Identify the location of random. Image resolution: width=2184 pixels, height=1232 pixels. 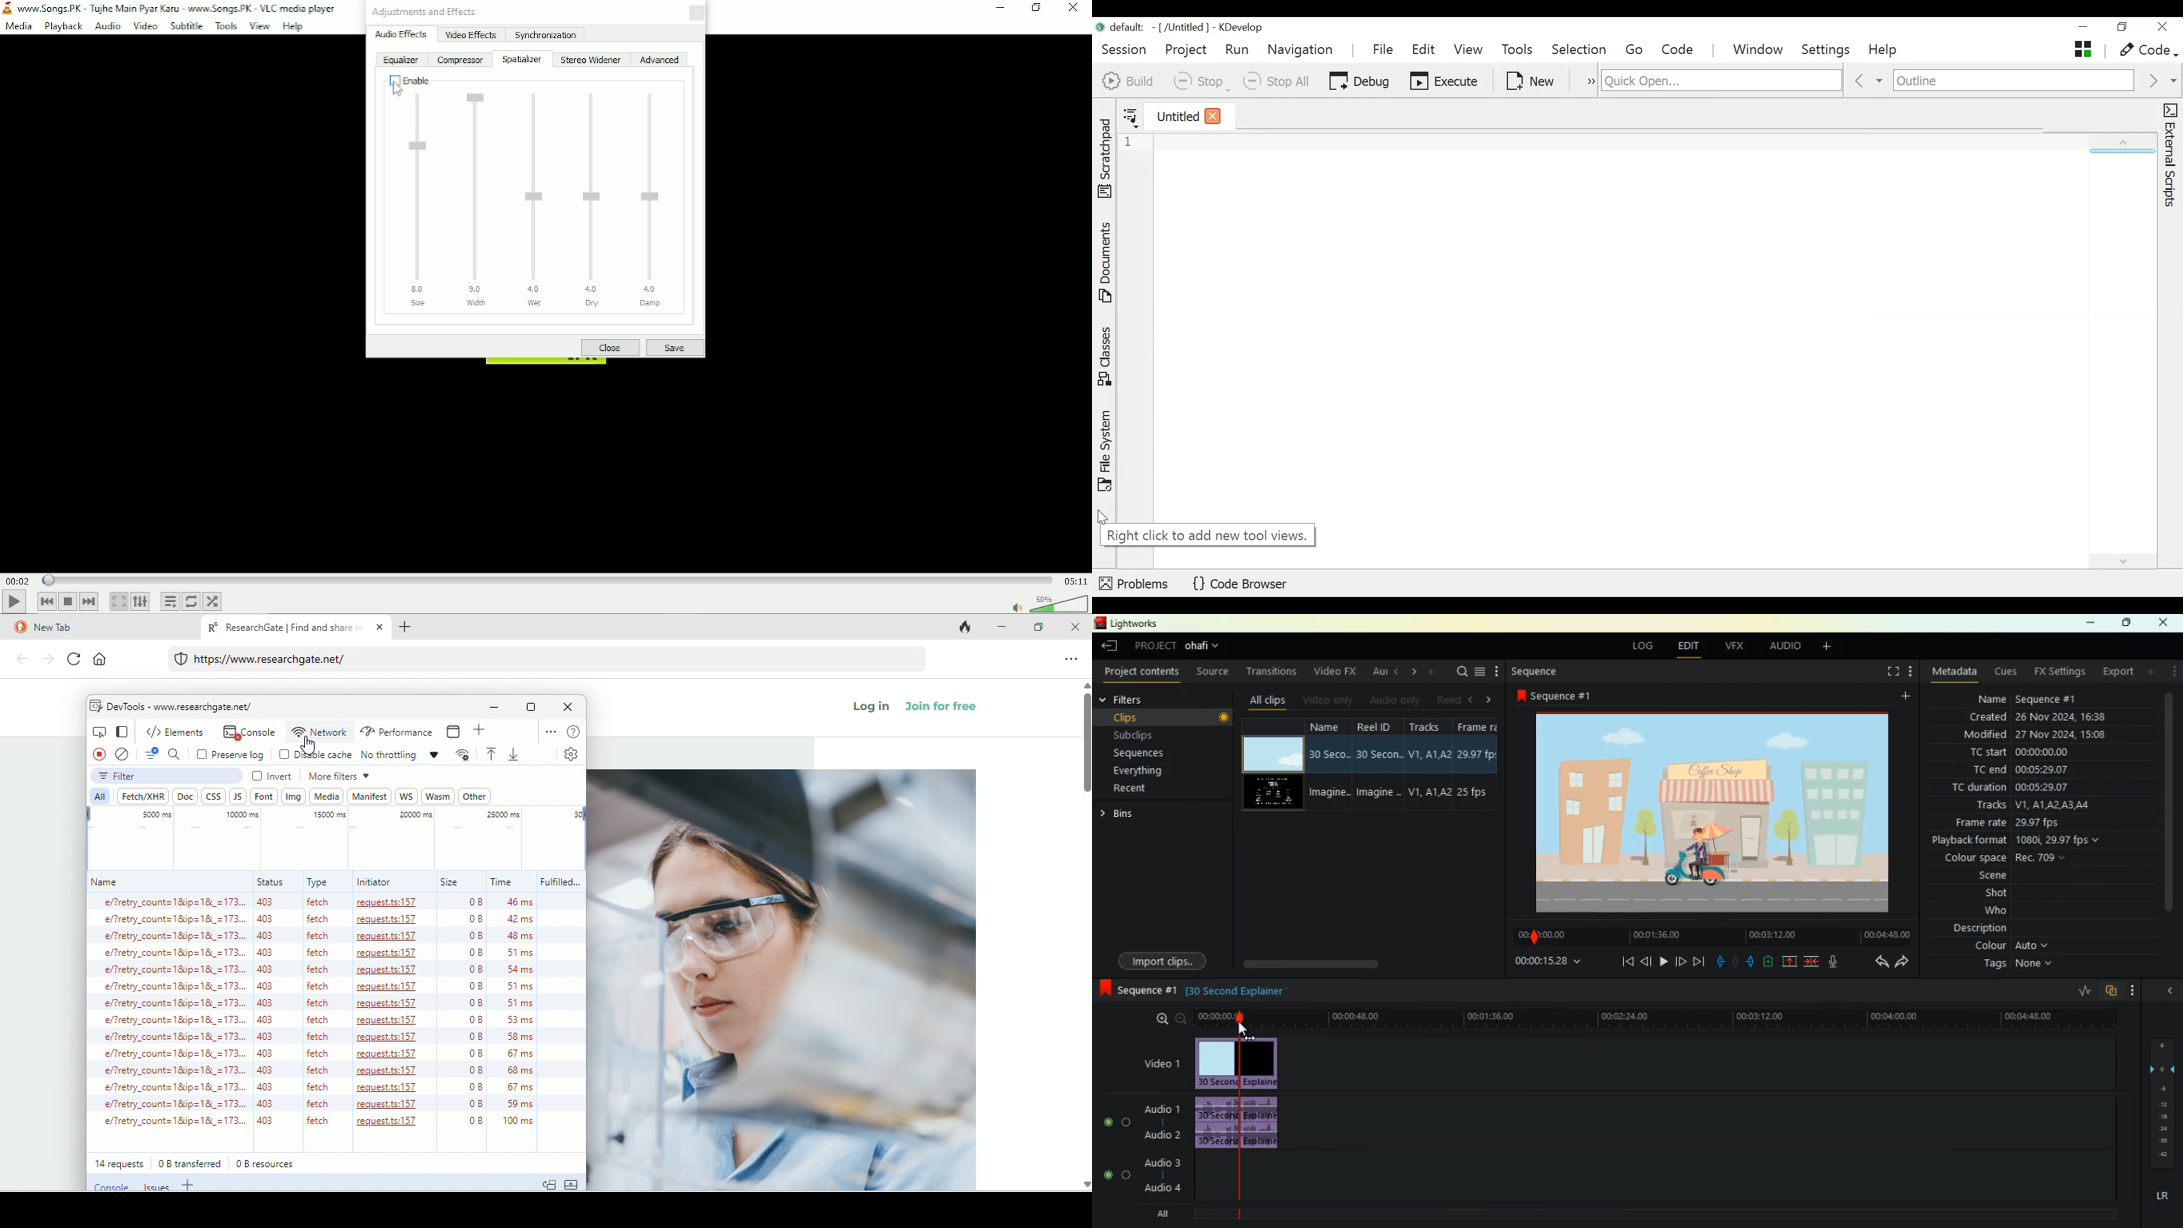
(213, 601).